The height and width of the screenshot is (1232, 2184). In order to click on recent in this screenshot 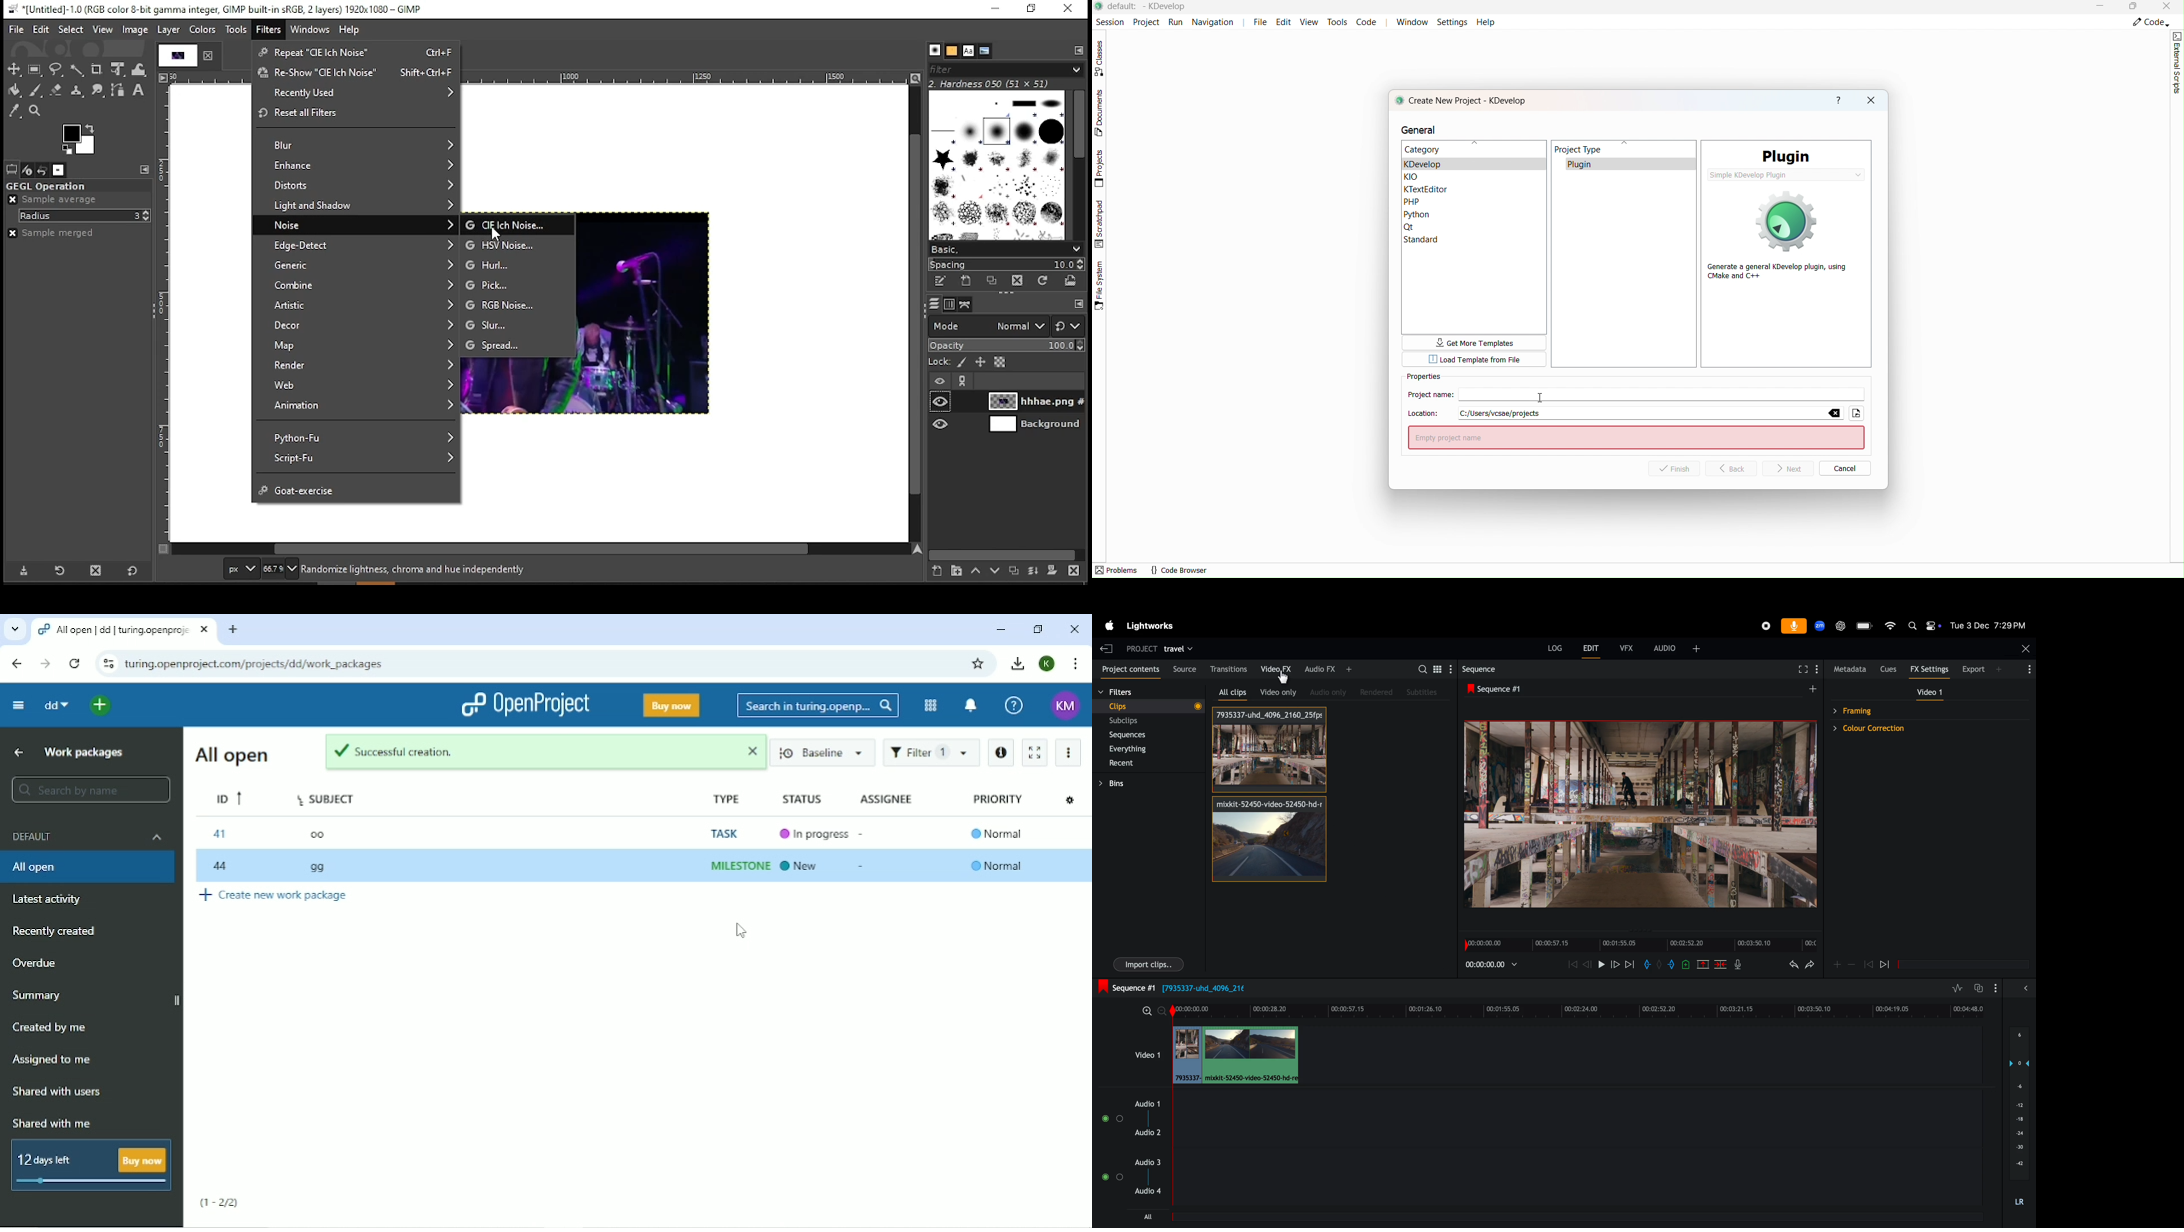, I will do `click(1147, 764)`.